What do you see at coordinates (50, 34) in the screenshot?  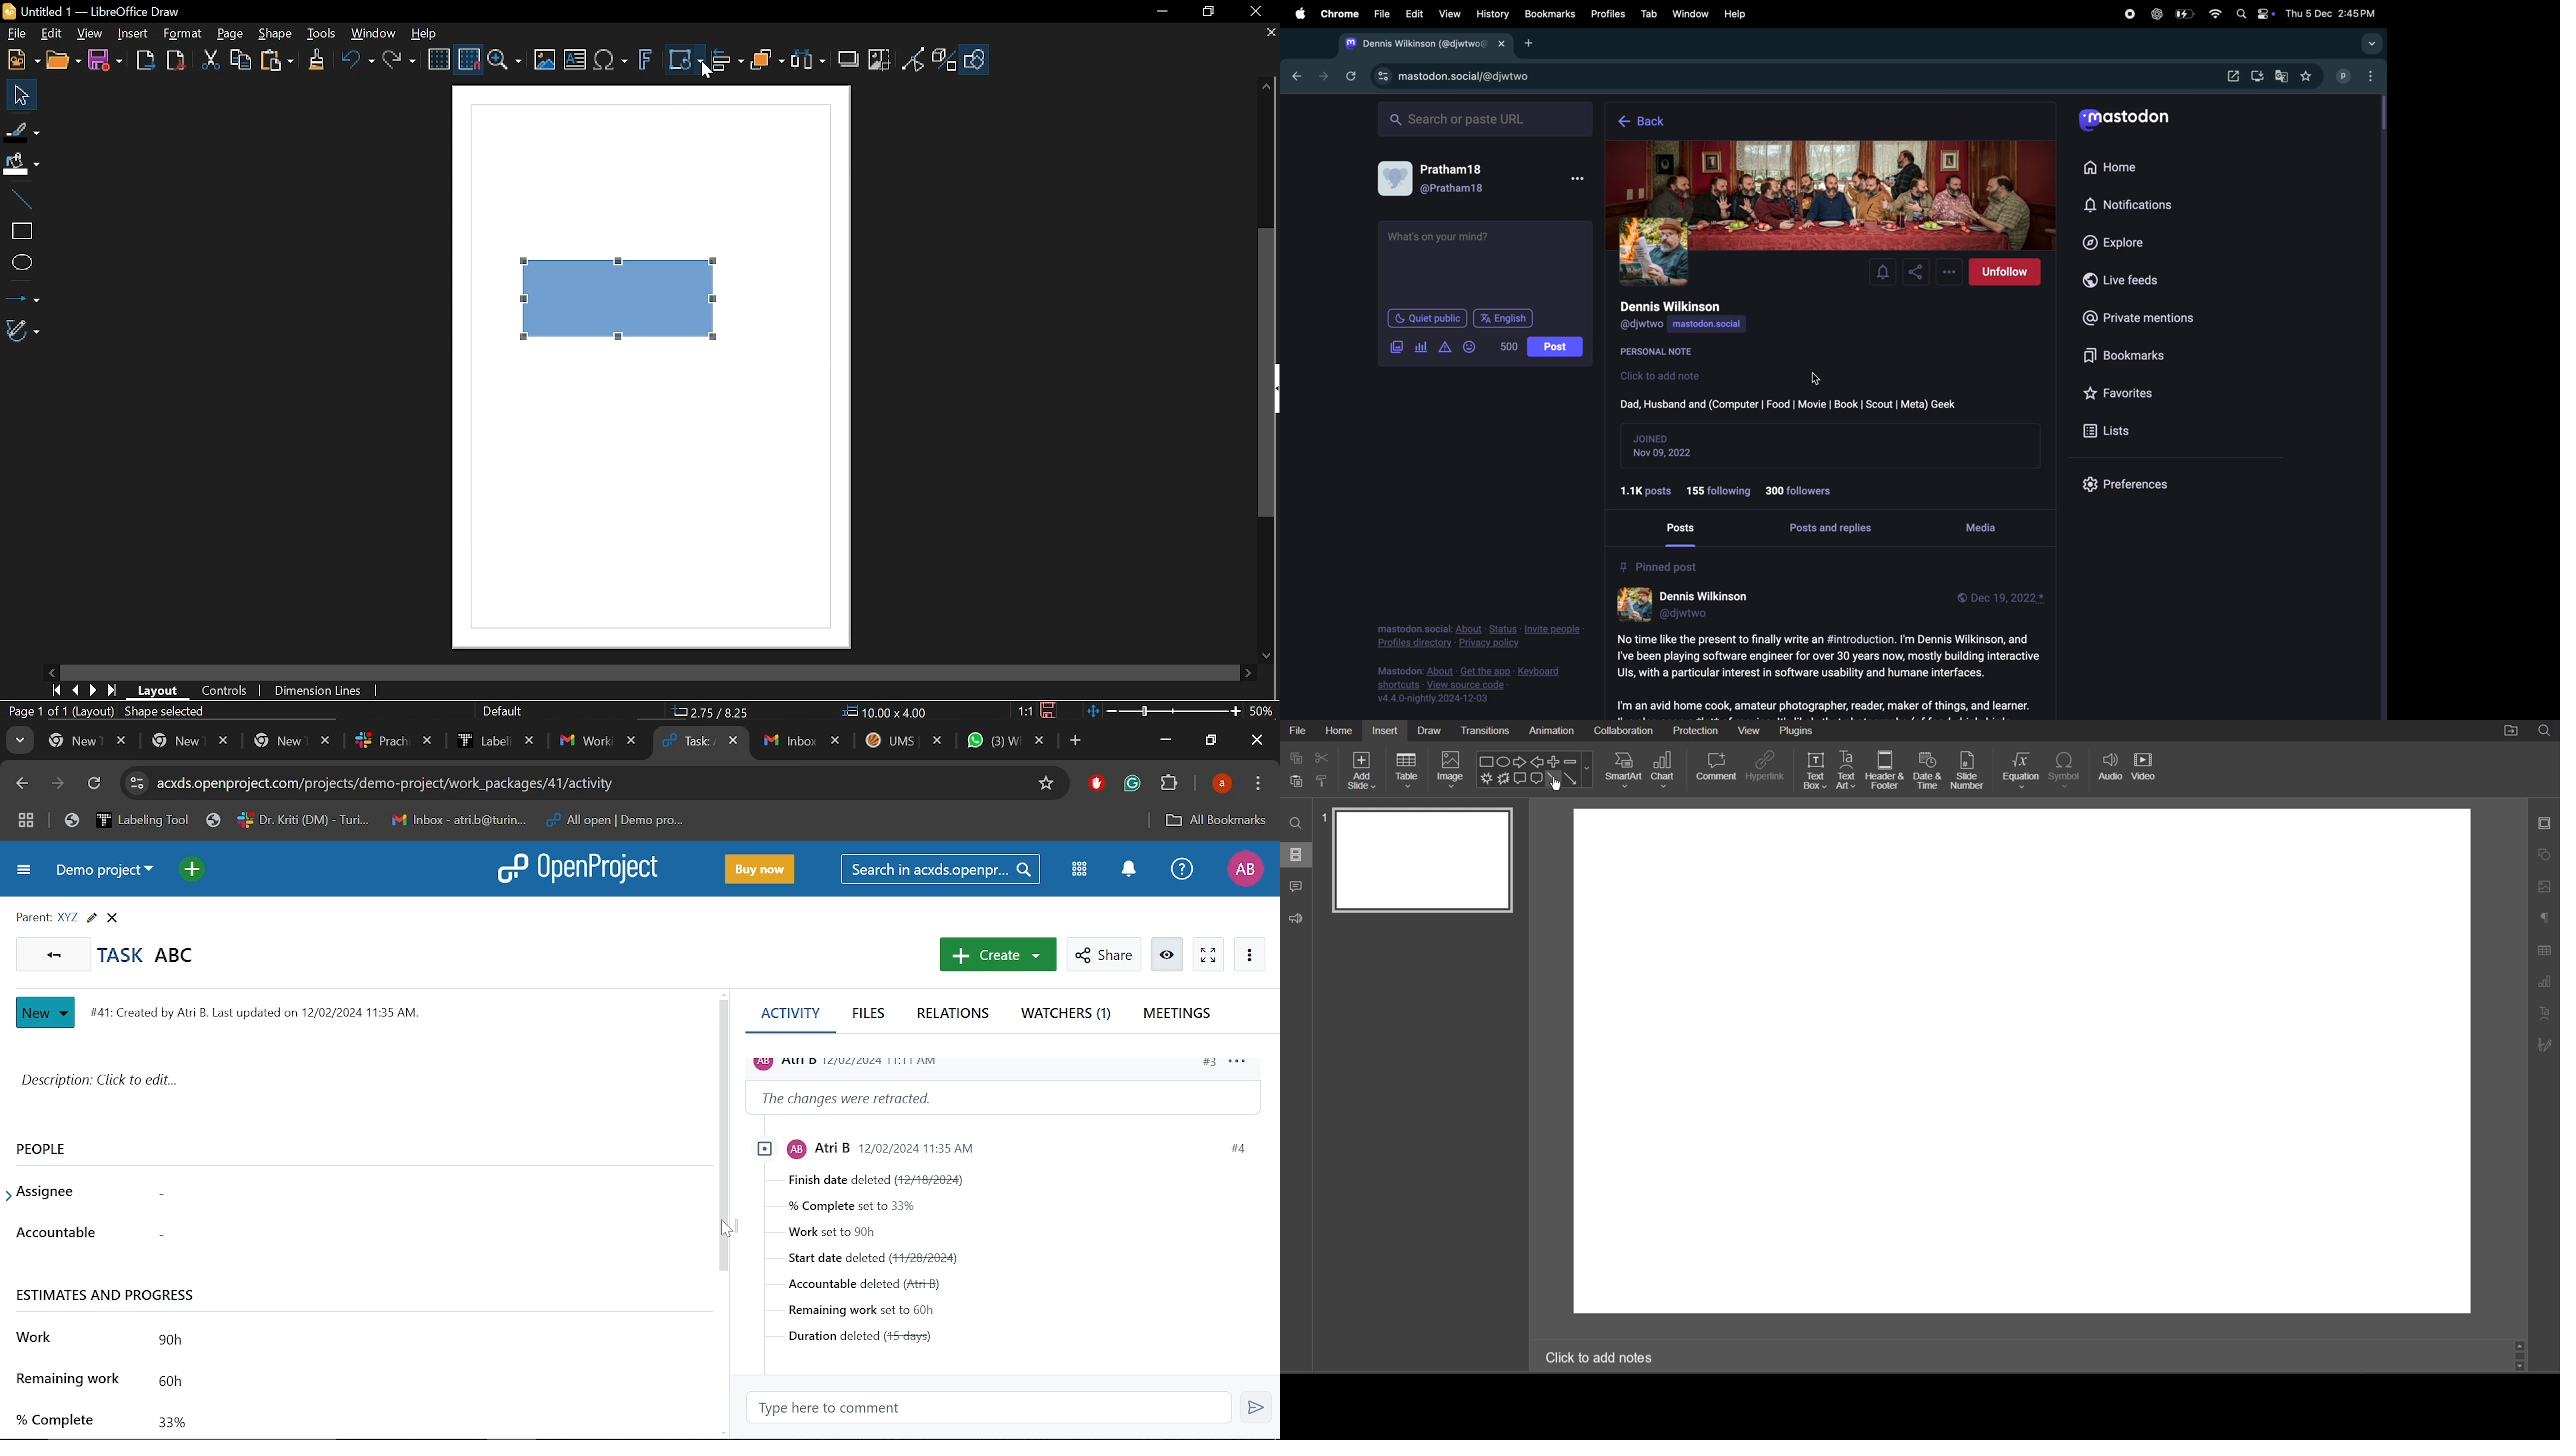 I see `Edit` at bounding box center [50, 34].